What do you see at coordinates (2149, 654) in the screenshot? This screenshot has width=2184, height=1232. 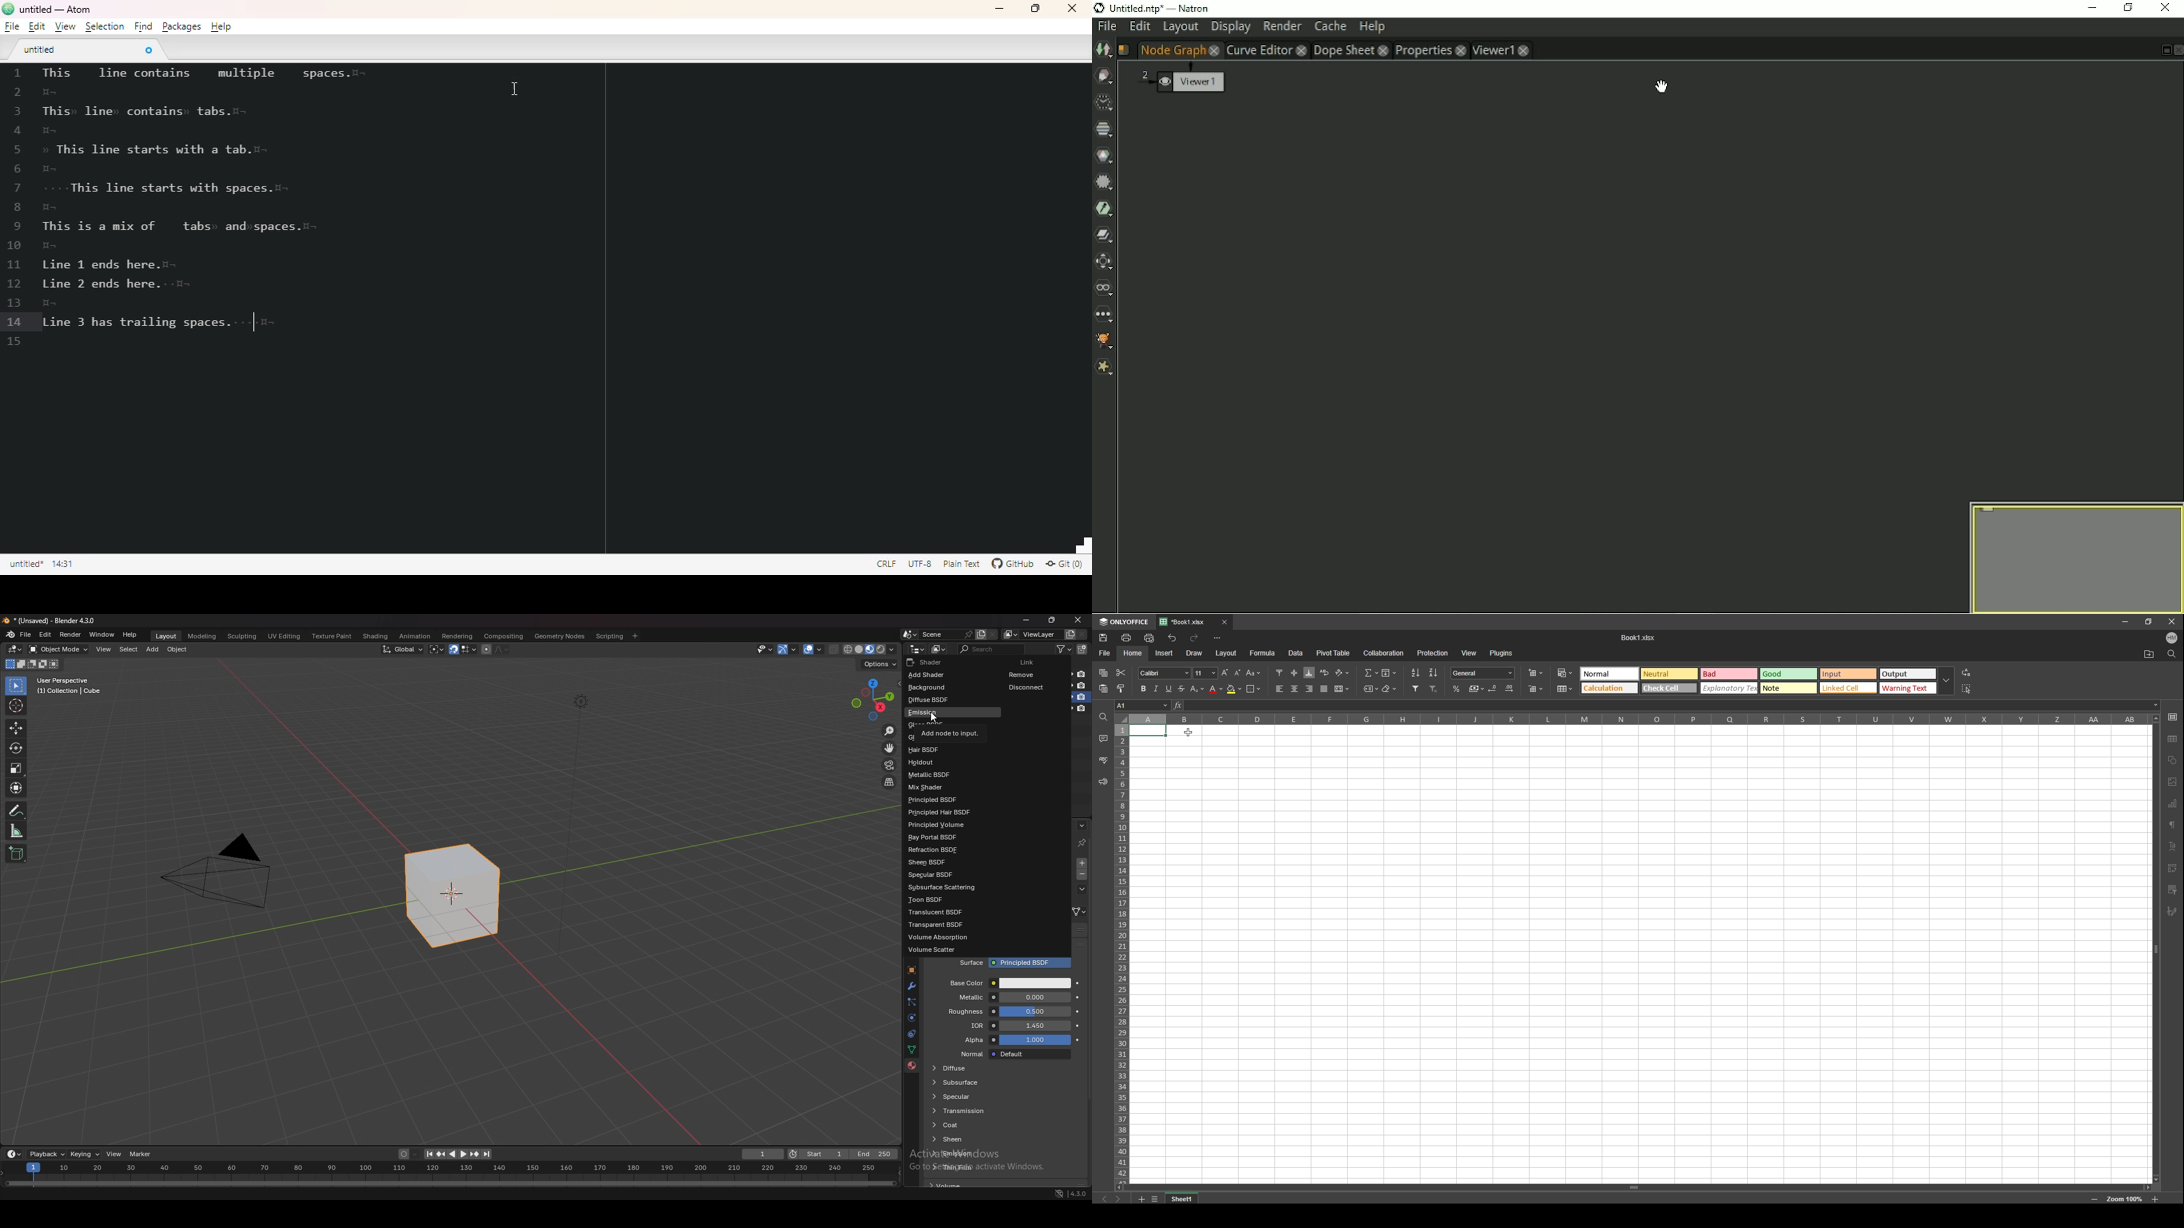 I see `locate file` at bounding box center [2149, 654].